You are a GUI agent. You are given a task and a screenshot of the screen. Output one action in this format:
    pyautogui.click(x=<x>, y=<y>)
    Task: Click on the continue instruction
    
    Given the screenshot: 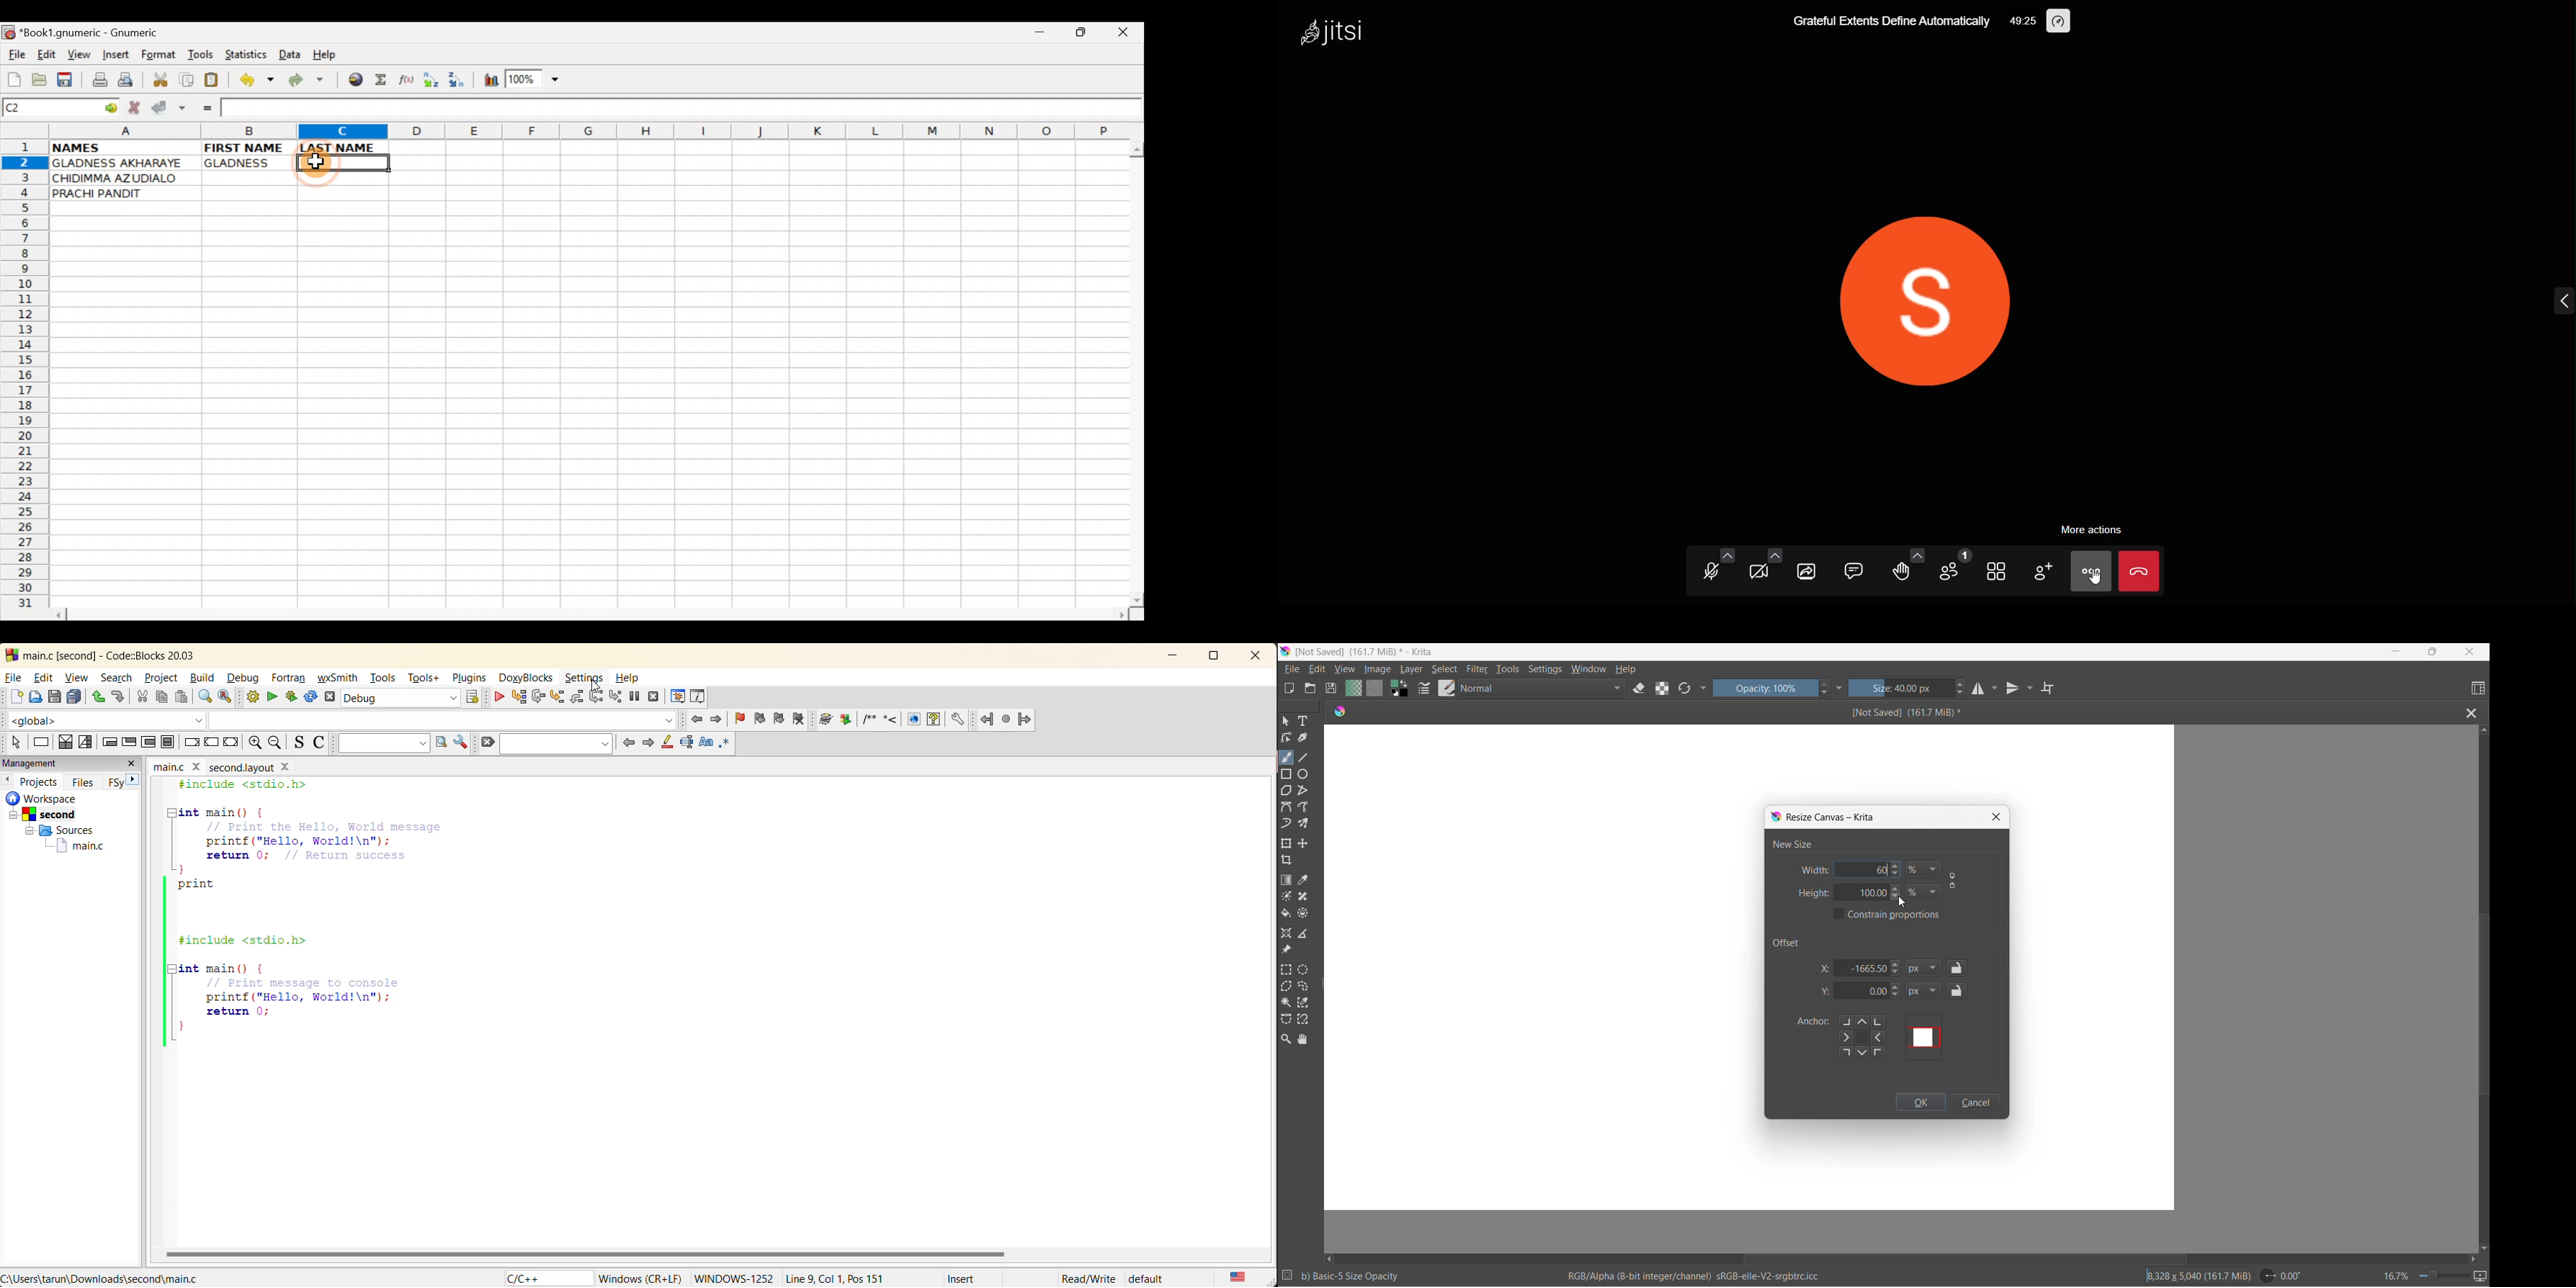 What is the action you would take?
    pyautogui.click(x=213, y=742)
    